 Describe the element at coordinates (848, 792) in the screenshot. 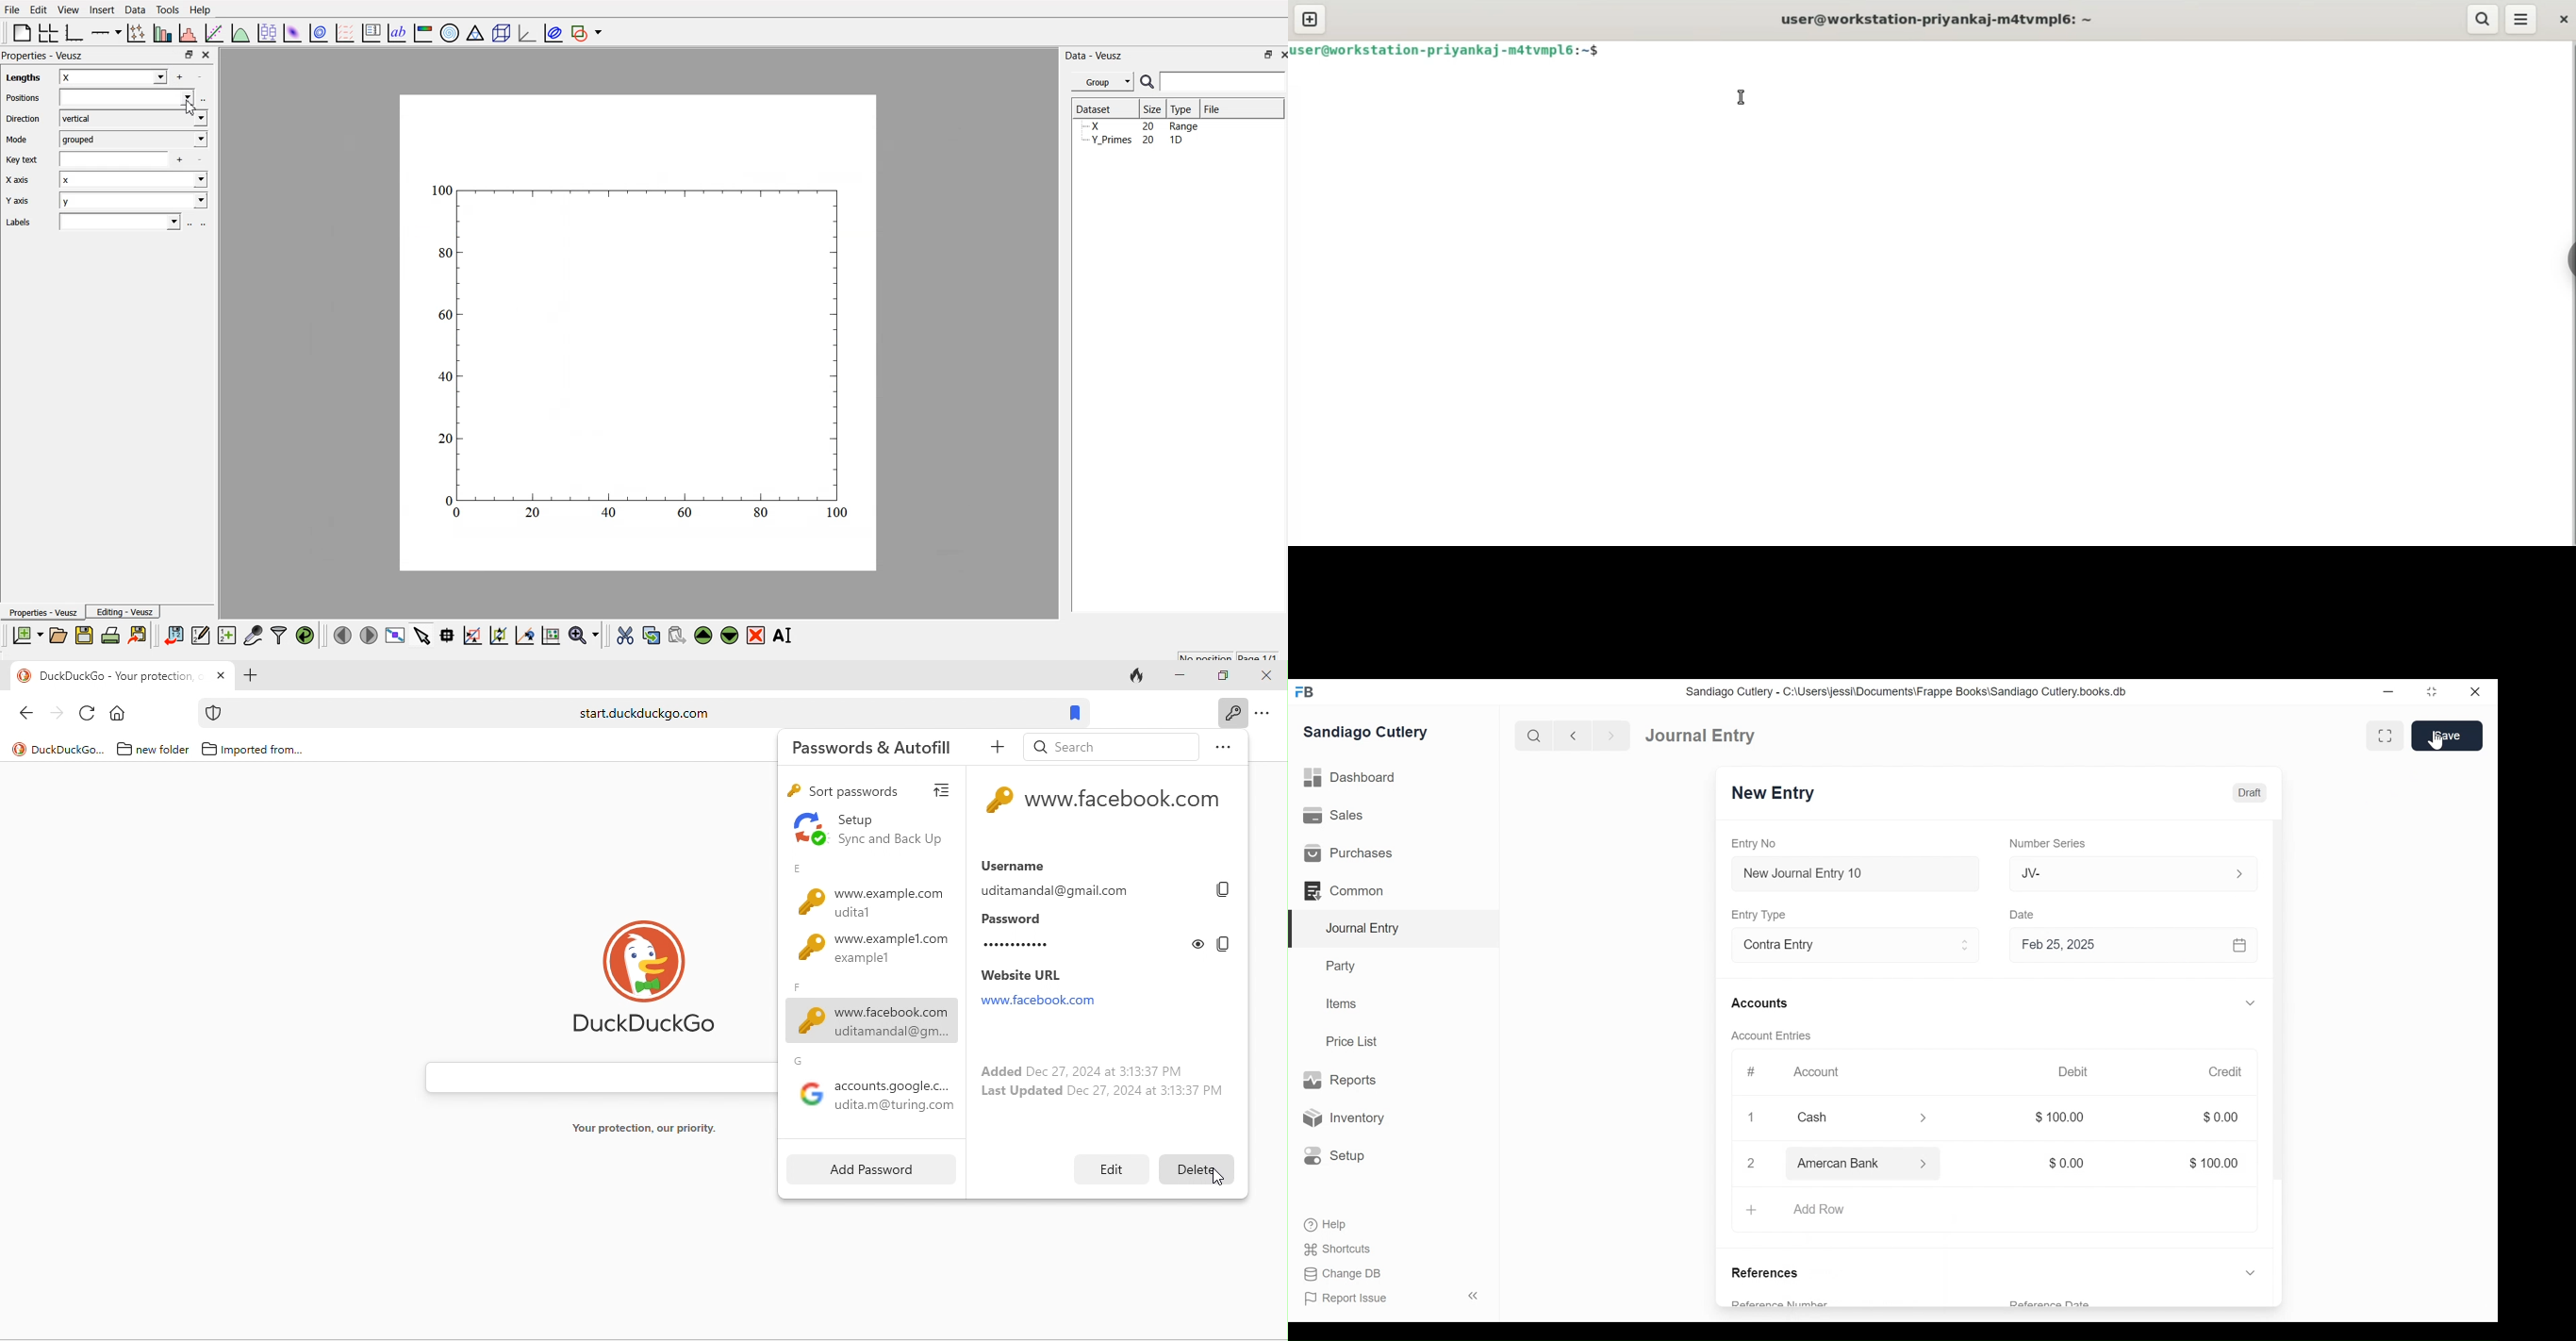

I see `sort passwords` at that location.